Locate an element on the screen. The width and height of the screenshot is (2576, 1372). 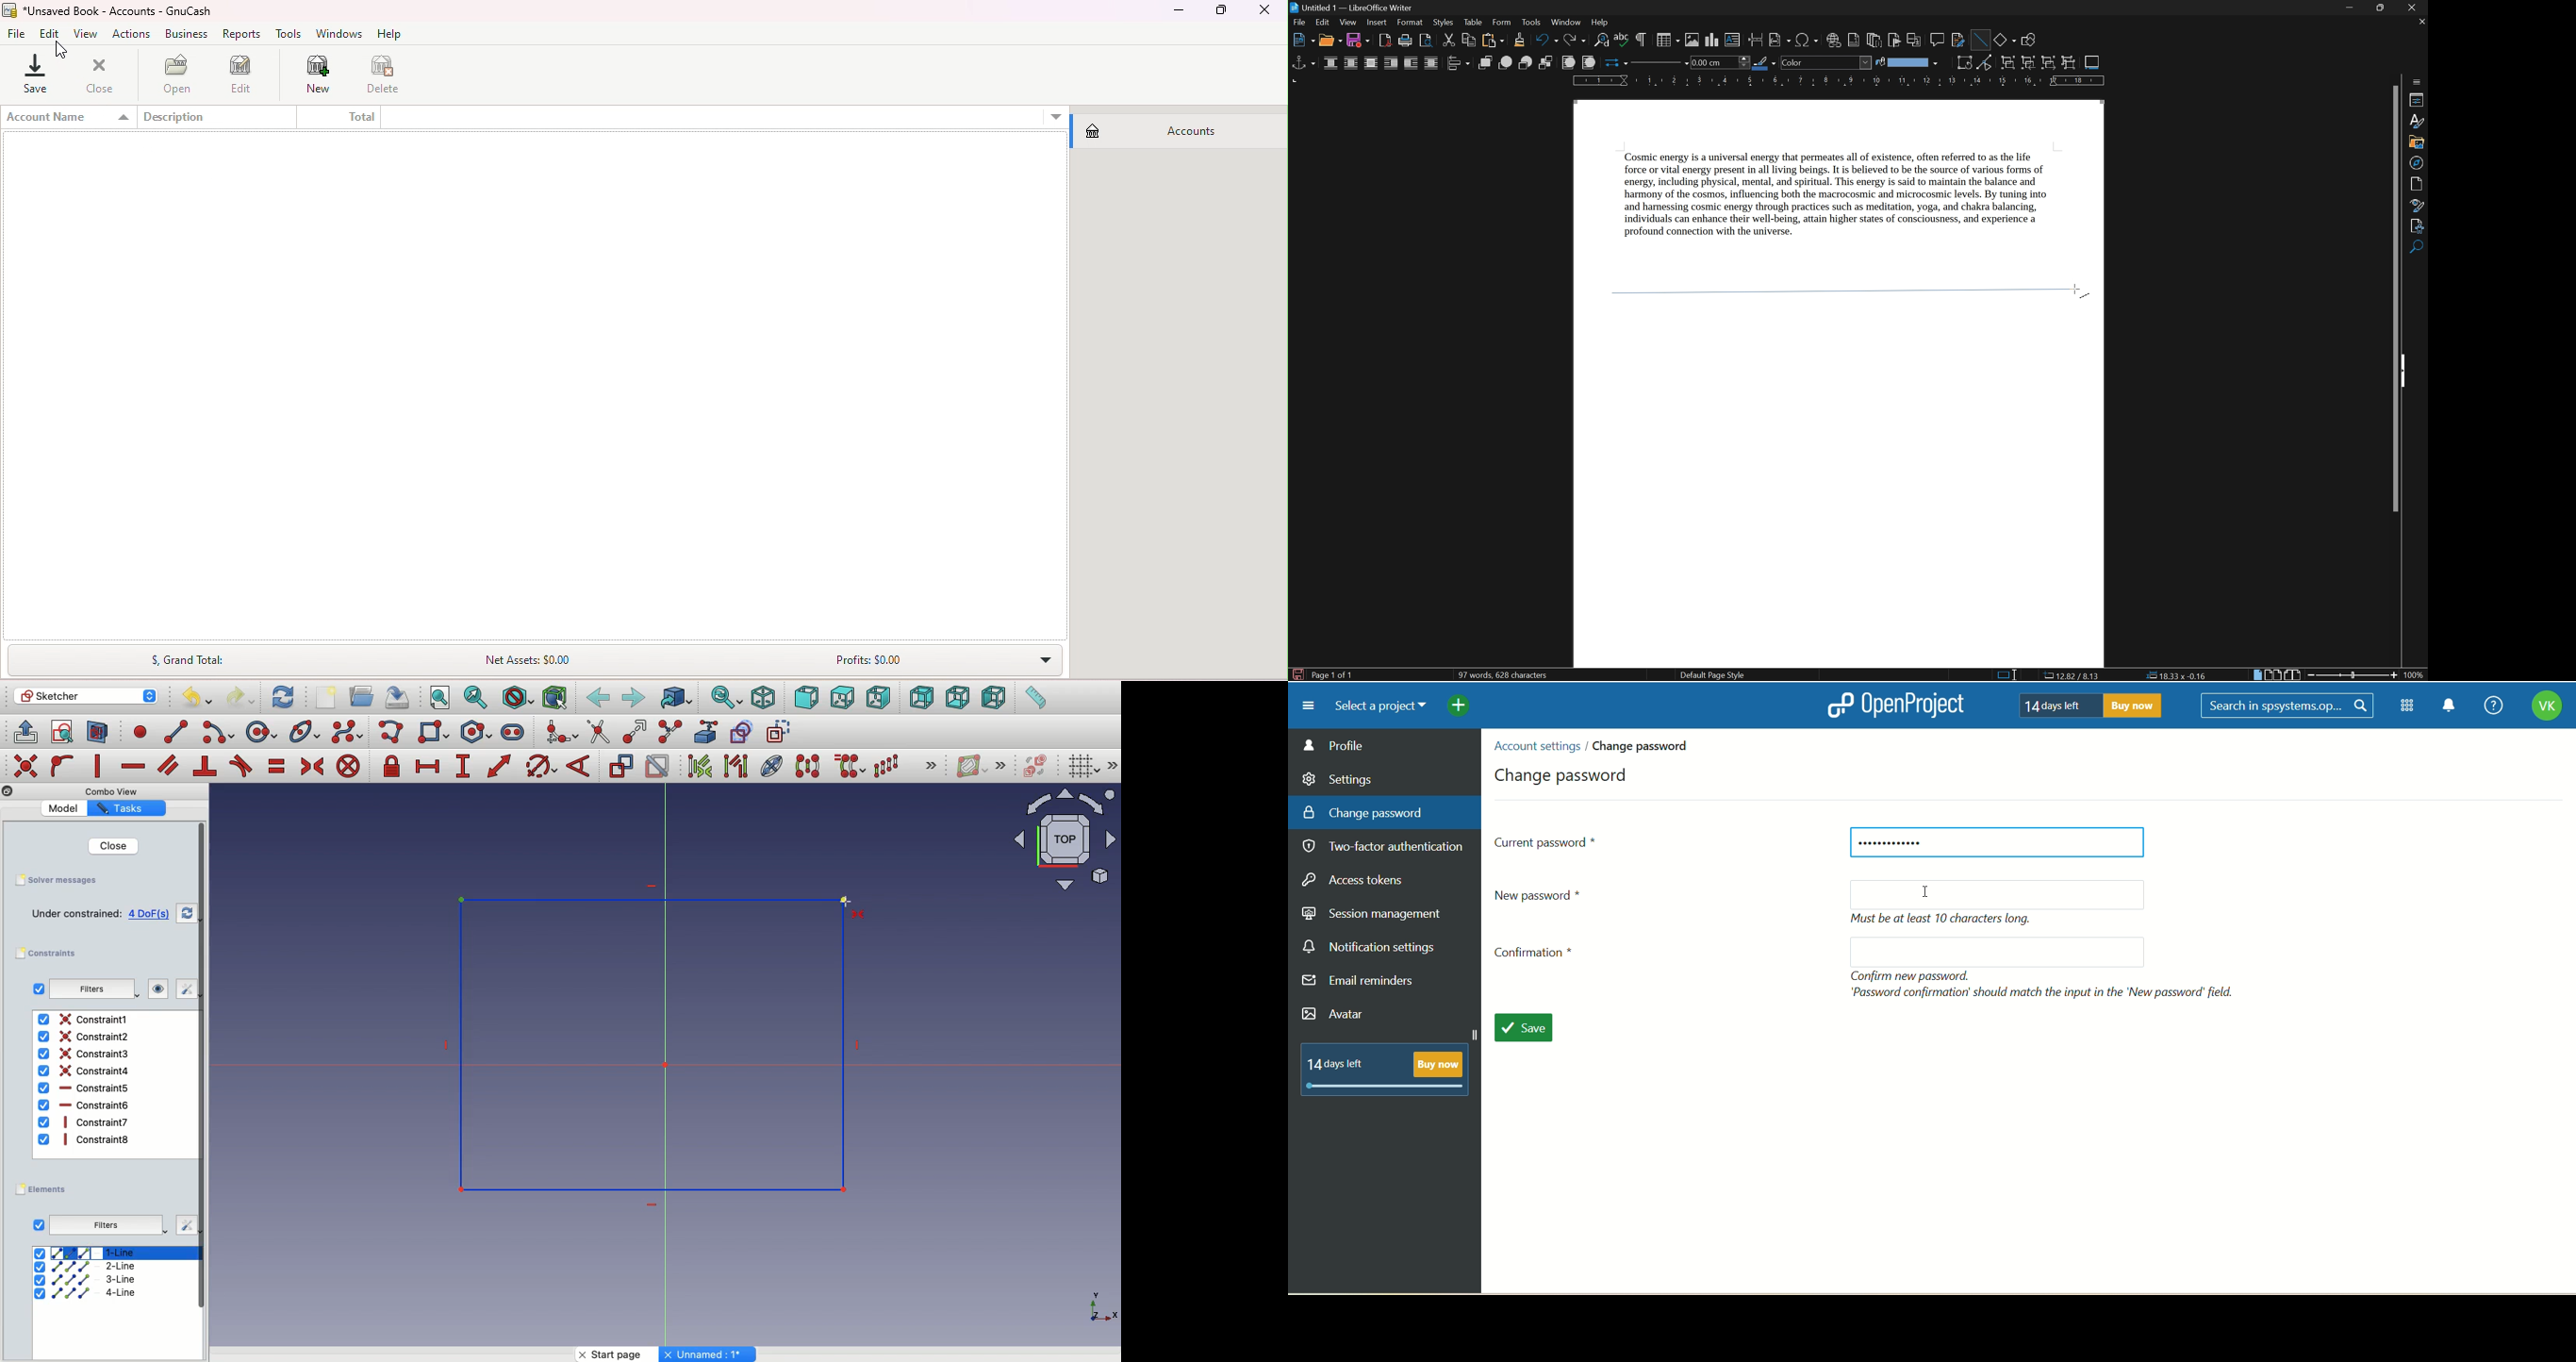
constrain vertically  is located at coordinates (101, 767).